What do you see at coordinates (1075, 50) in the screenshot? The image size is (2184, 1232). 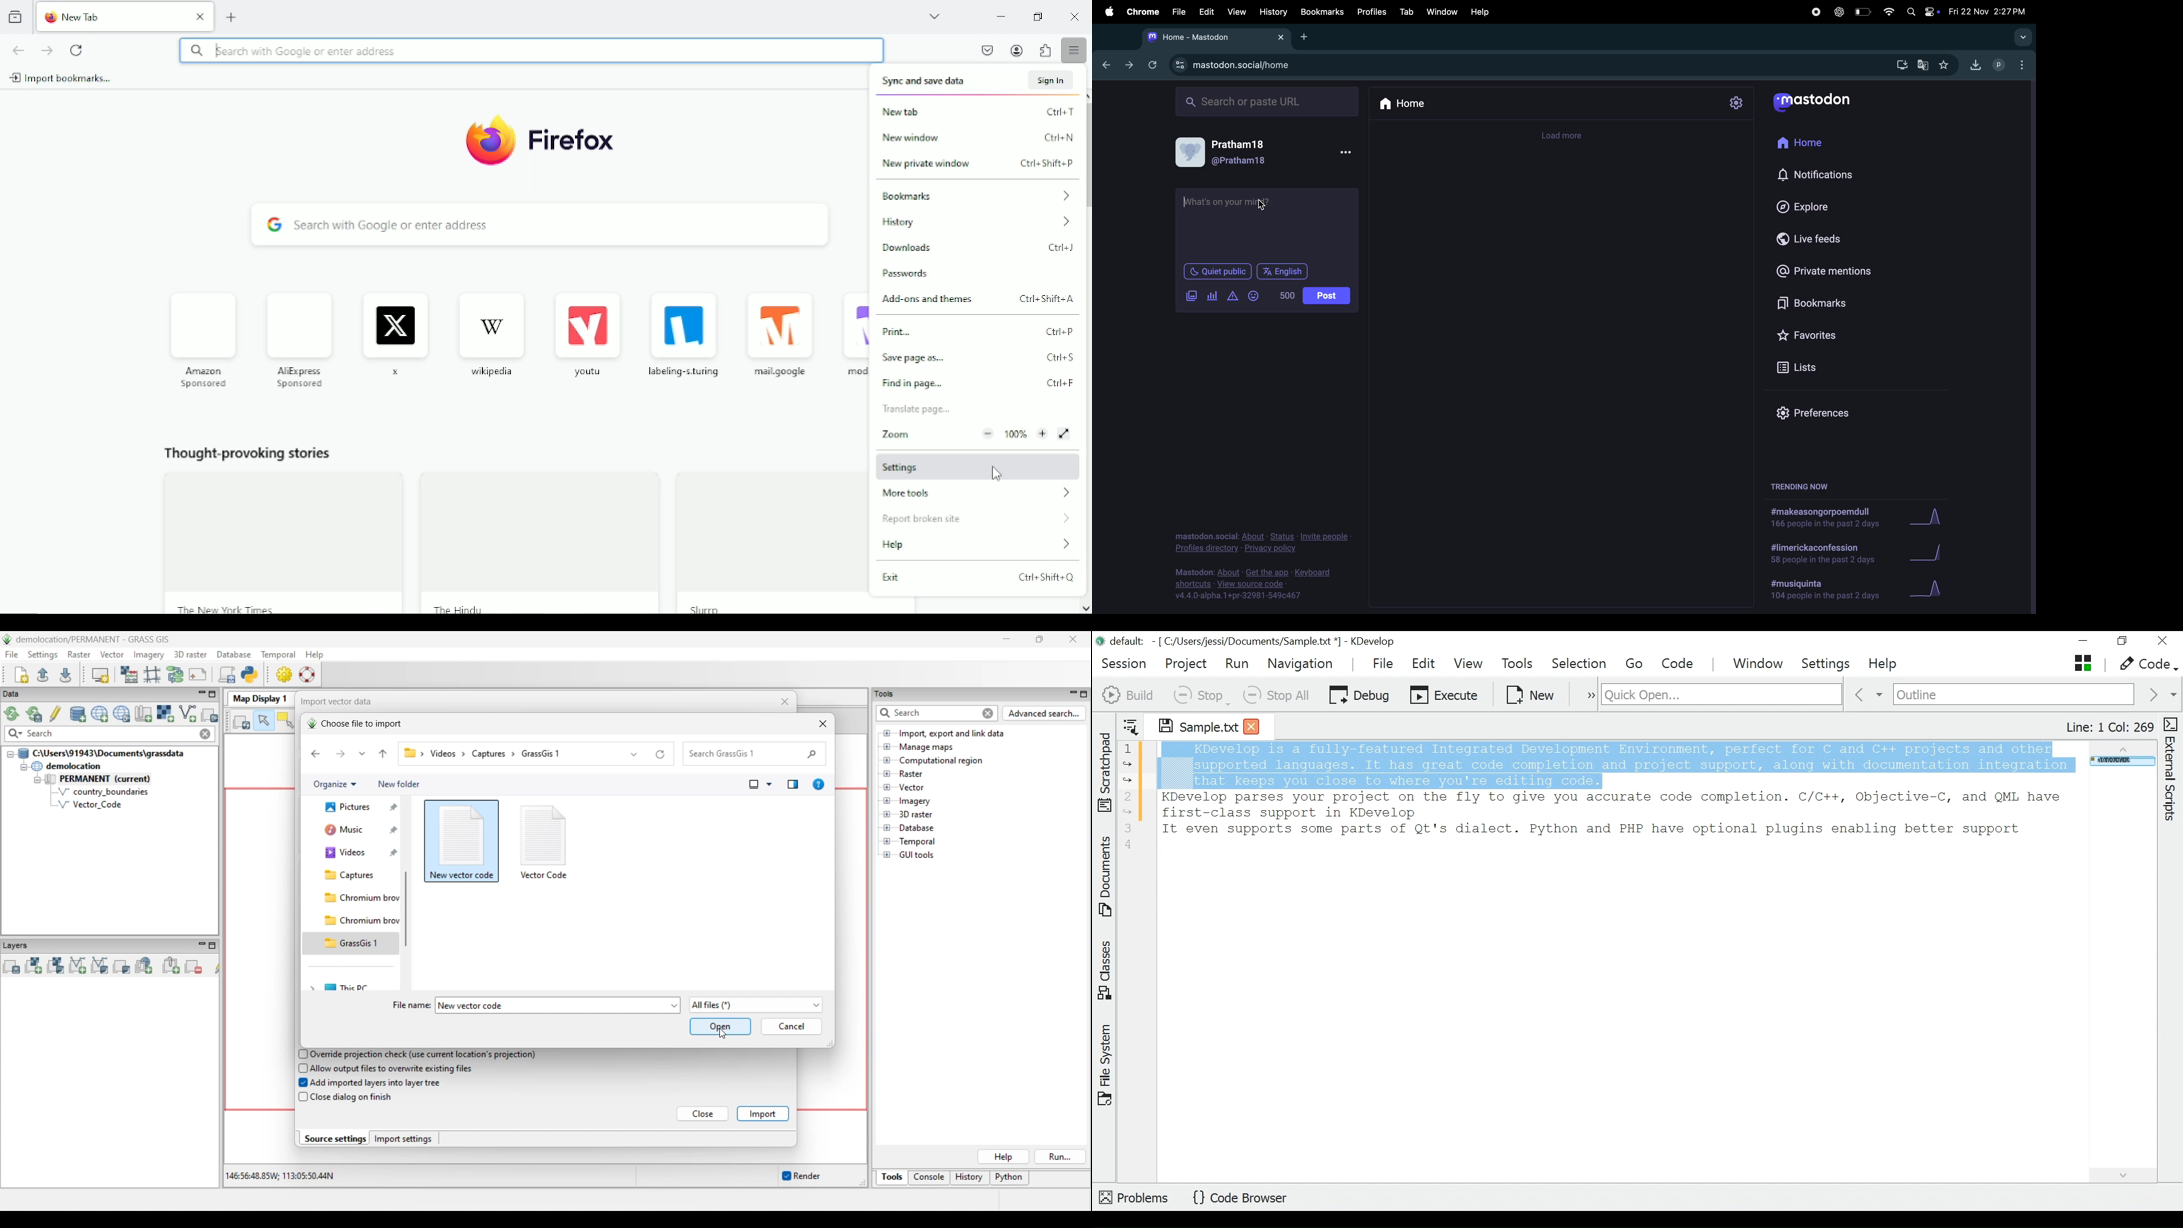 I see `Open application menu` at bounding box center [1075, 50].